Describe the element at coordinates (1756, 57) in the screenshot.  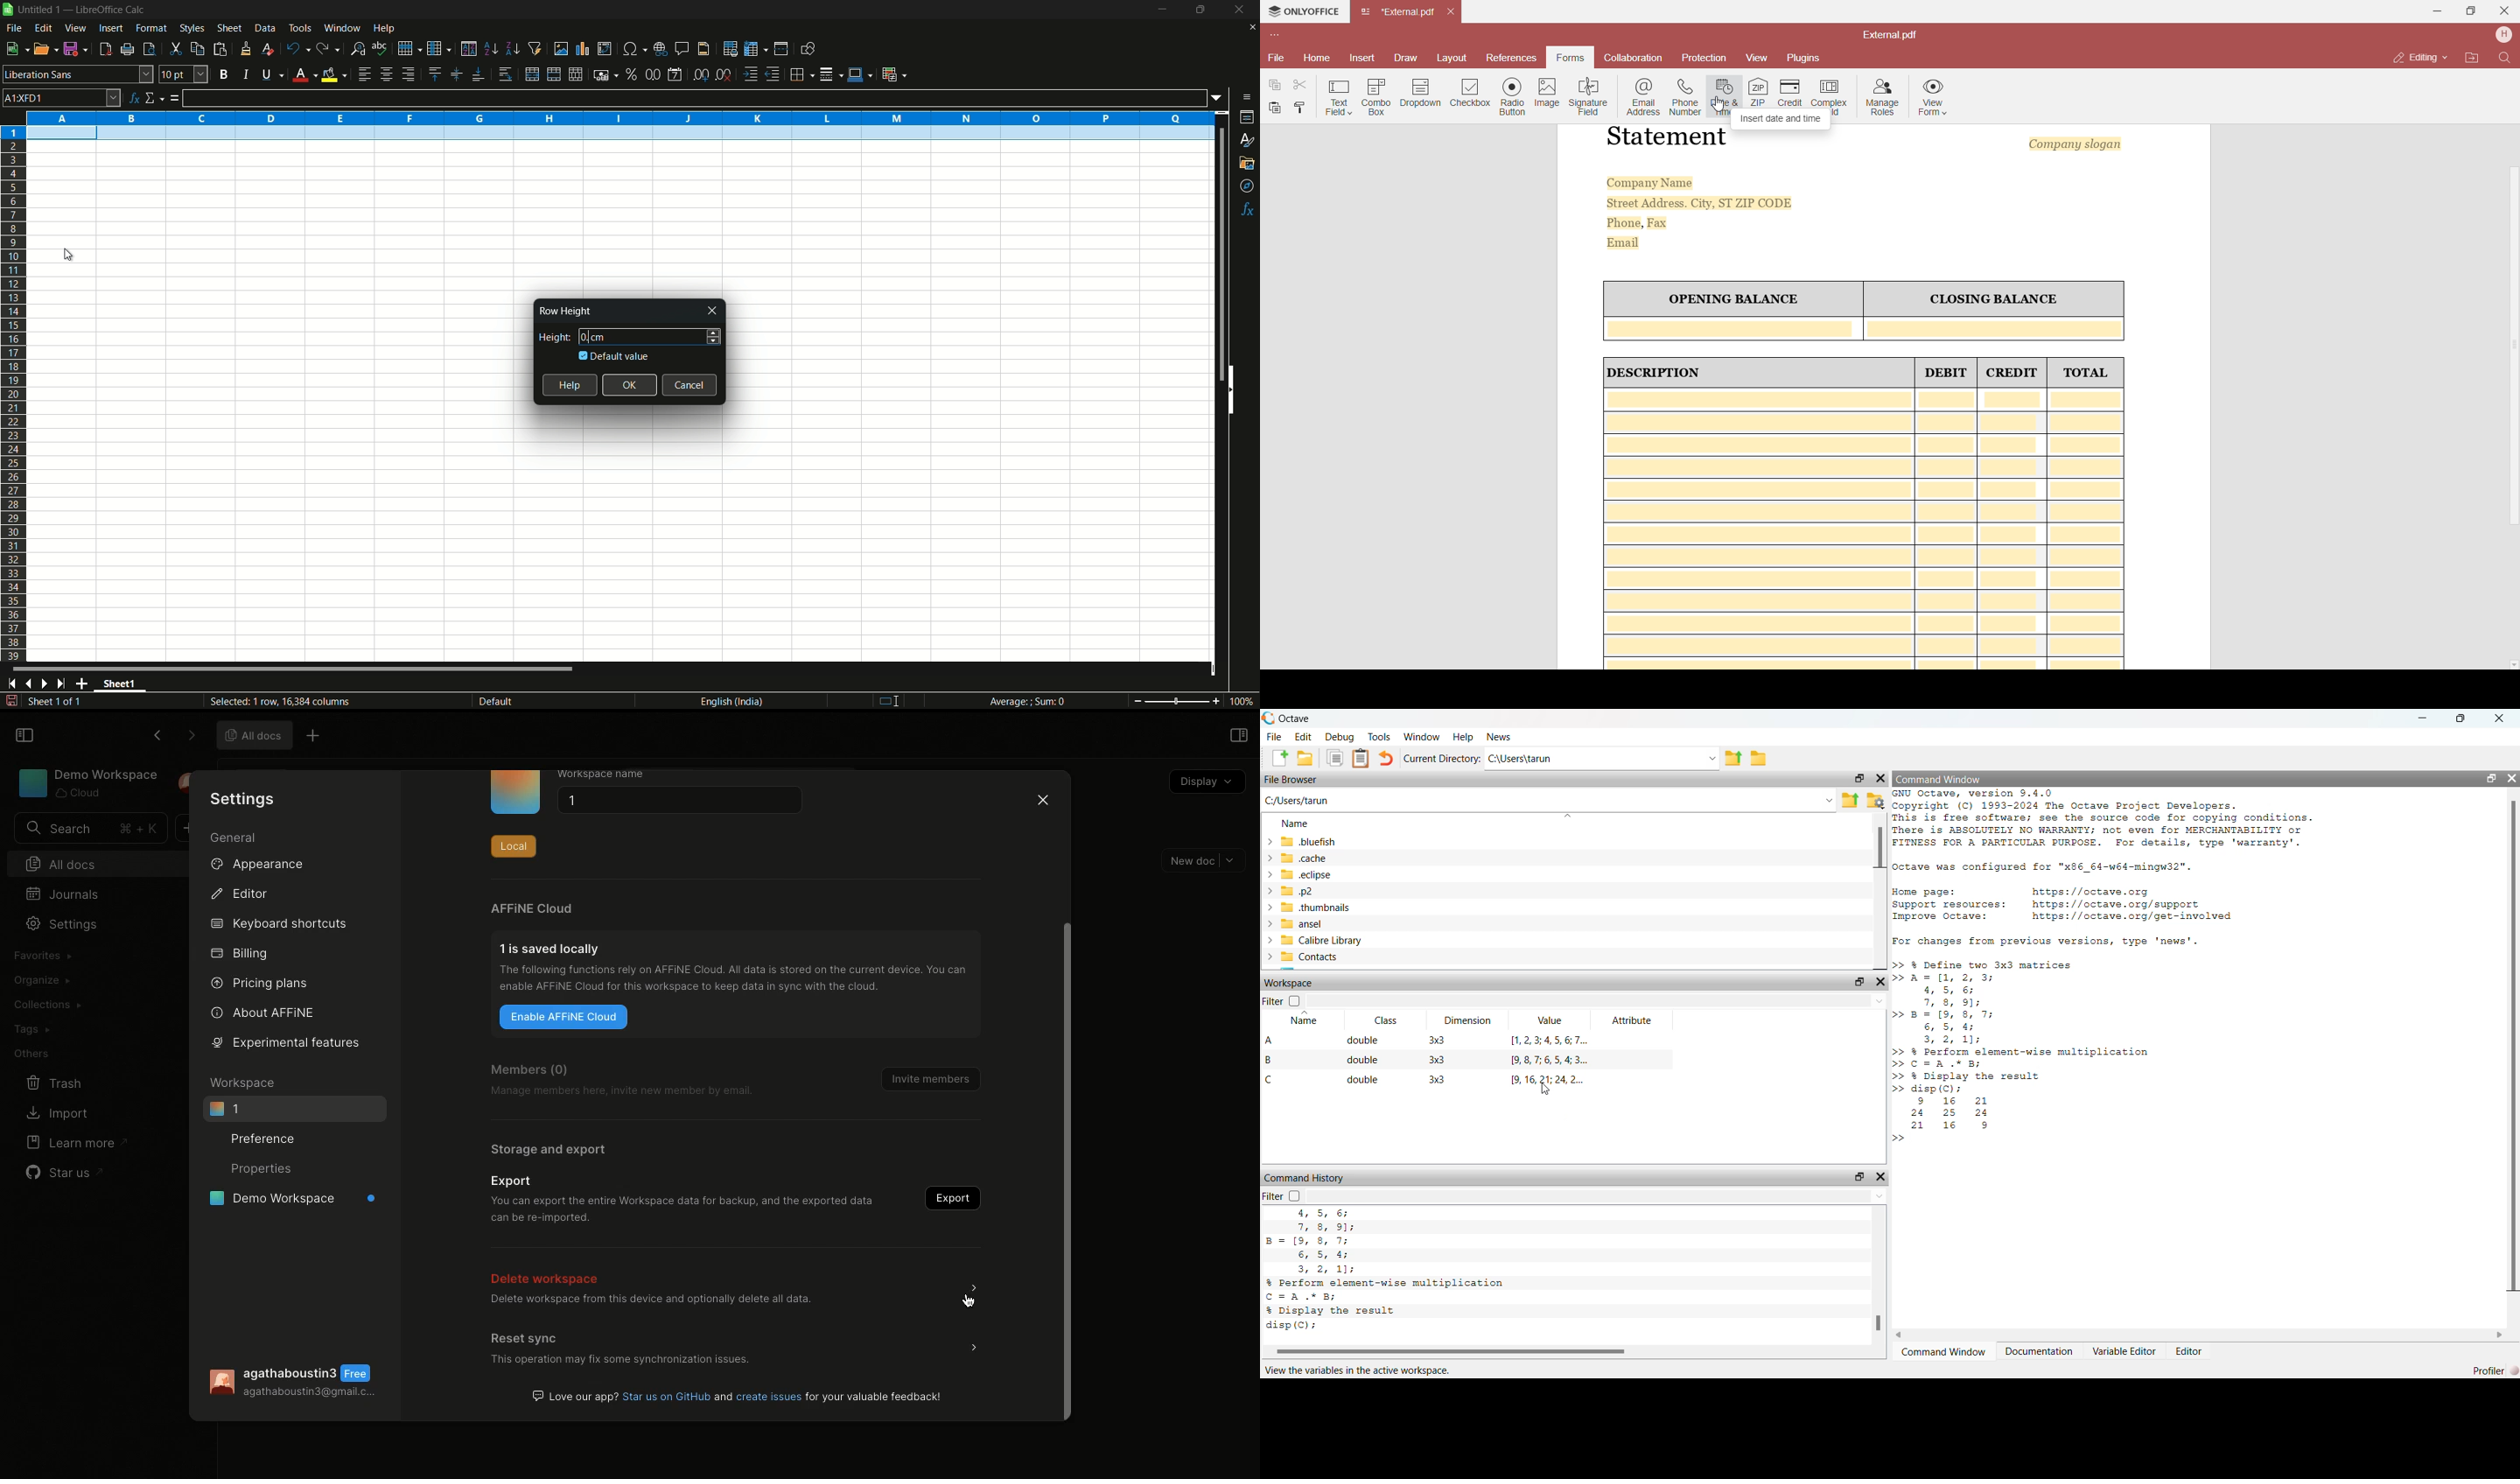
I see `View` at that location.